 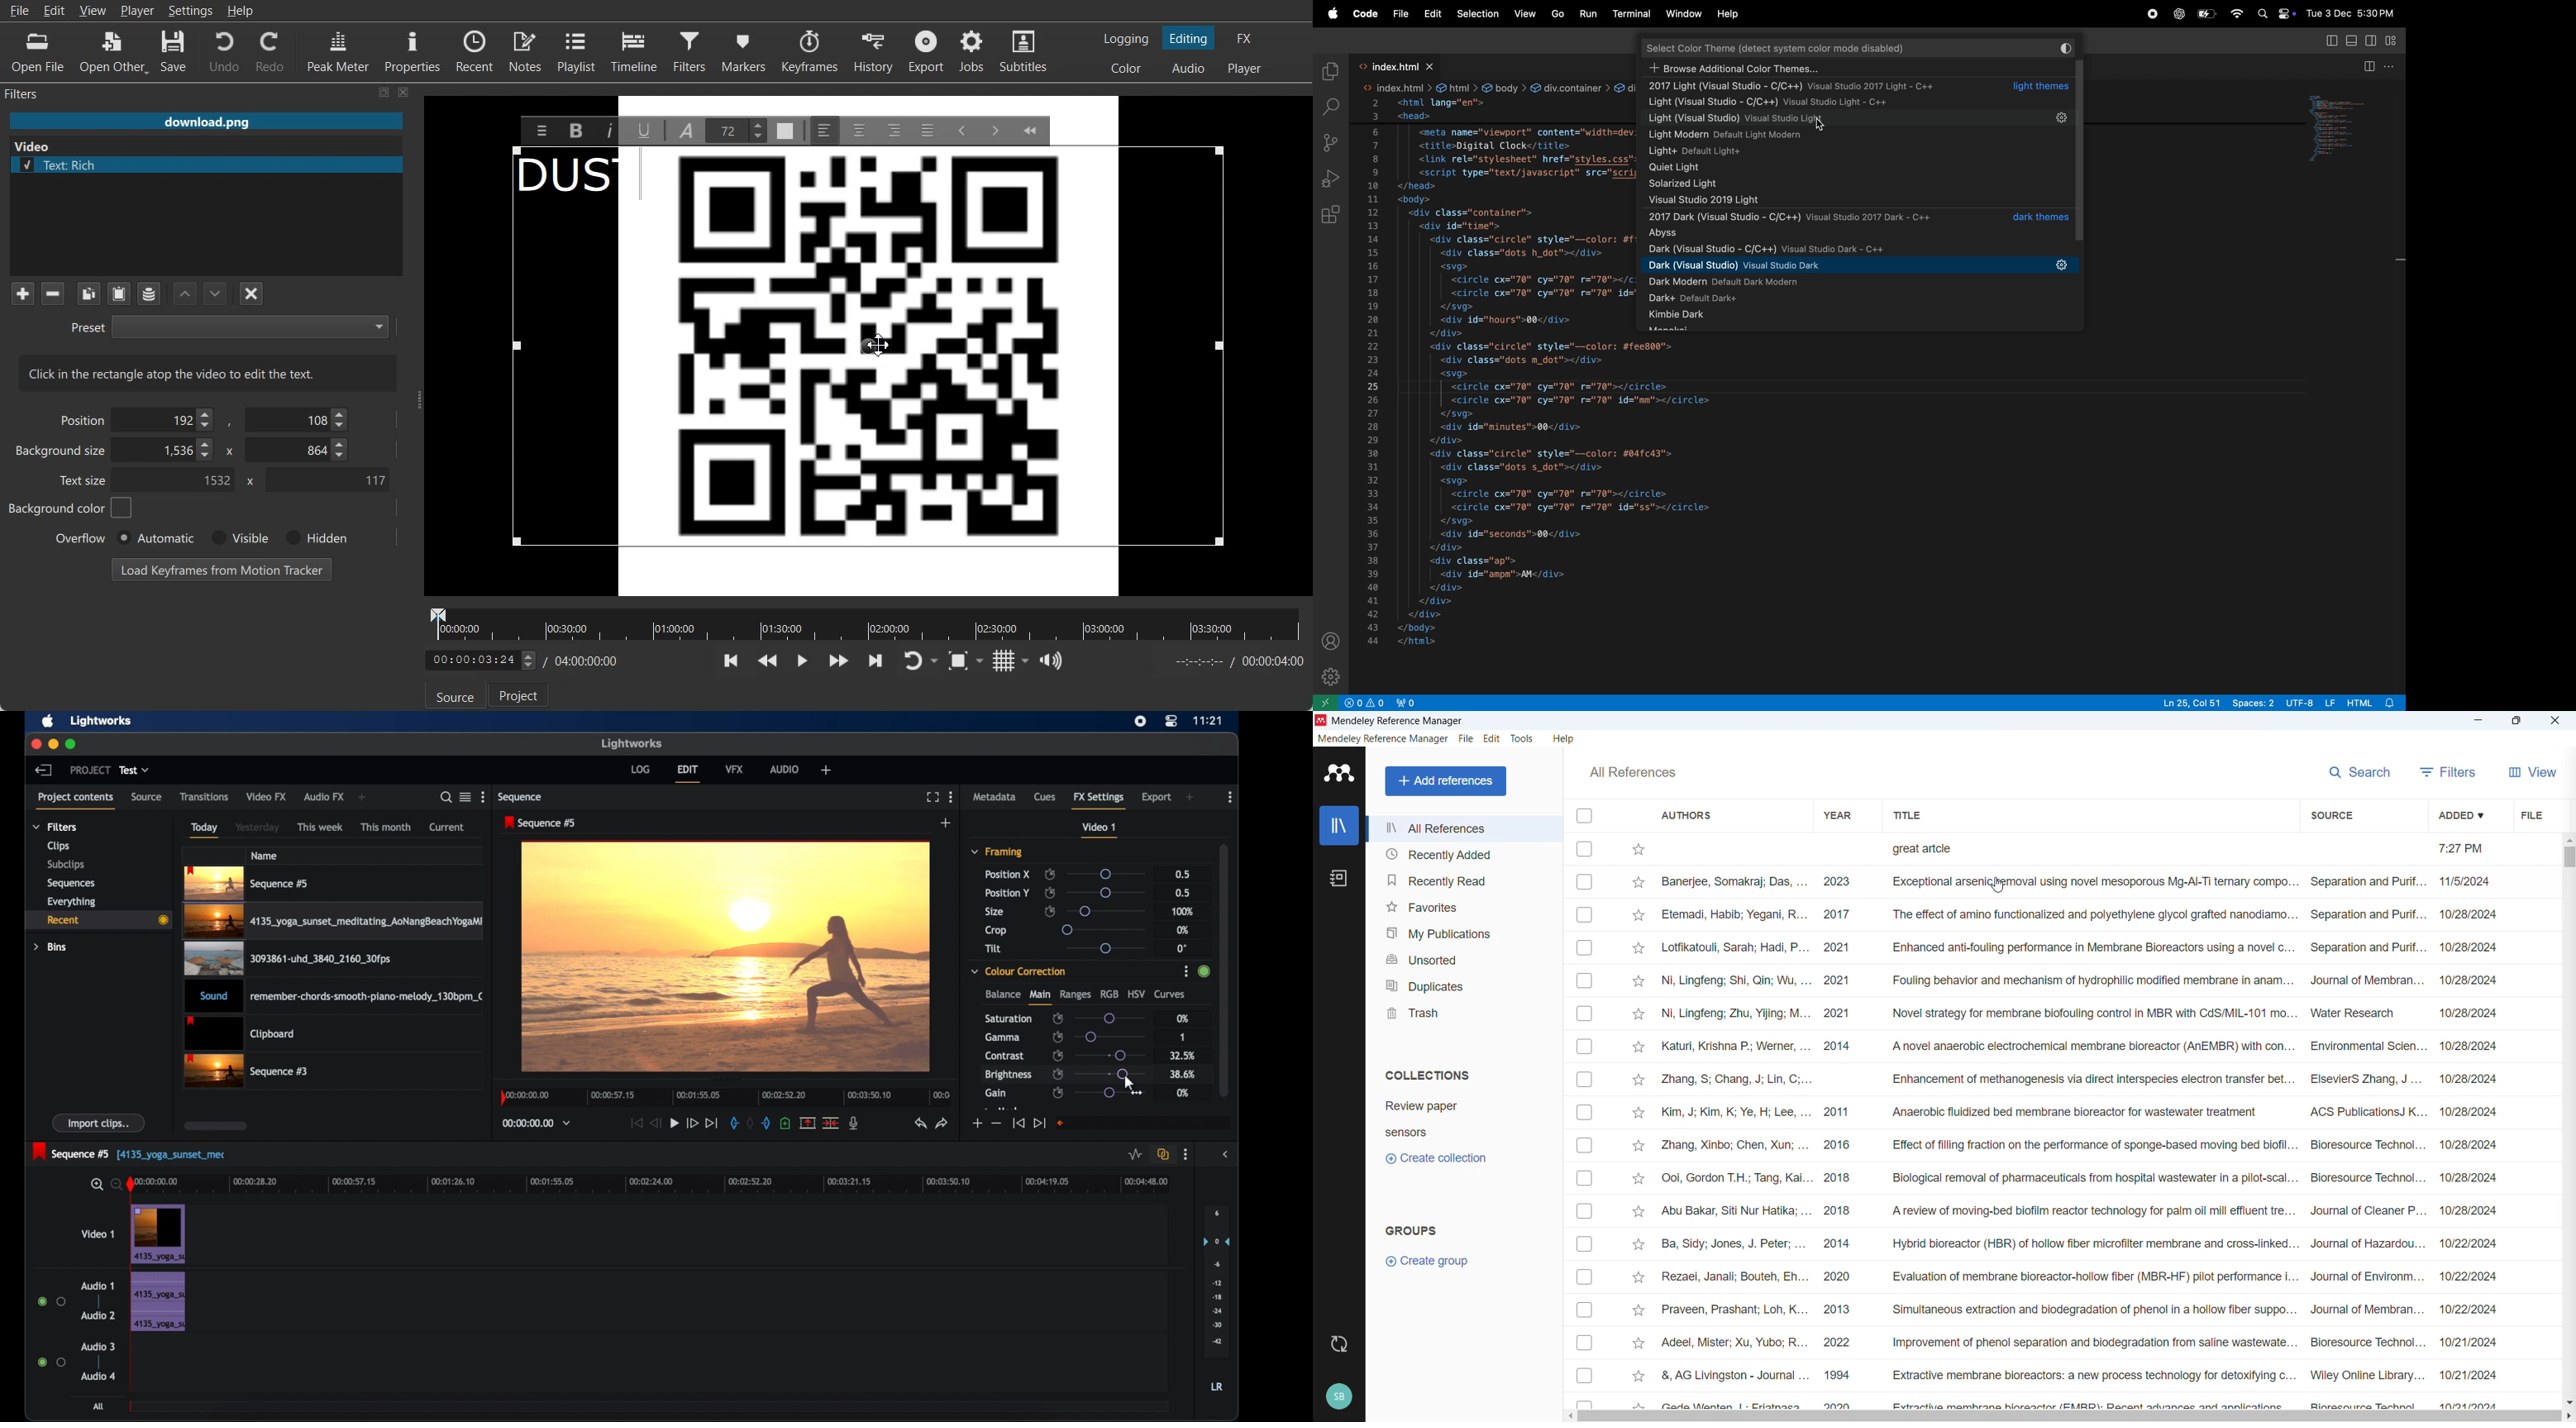 I want to click on lightworks, so click(x=633, y=743).